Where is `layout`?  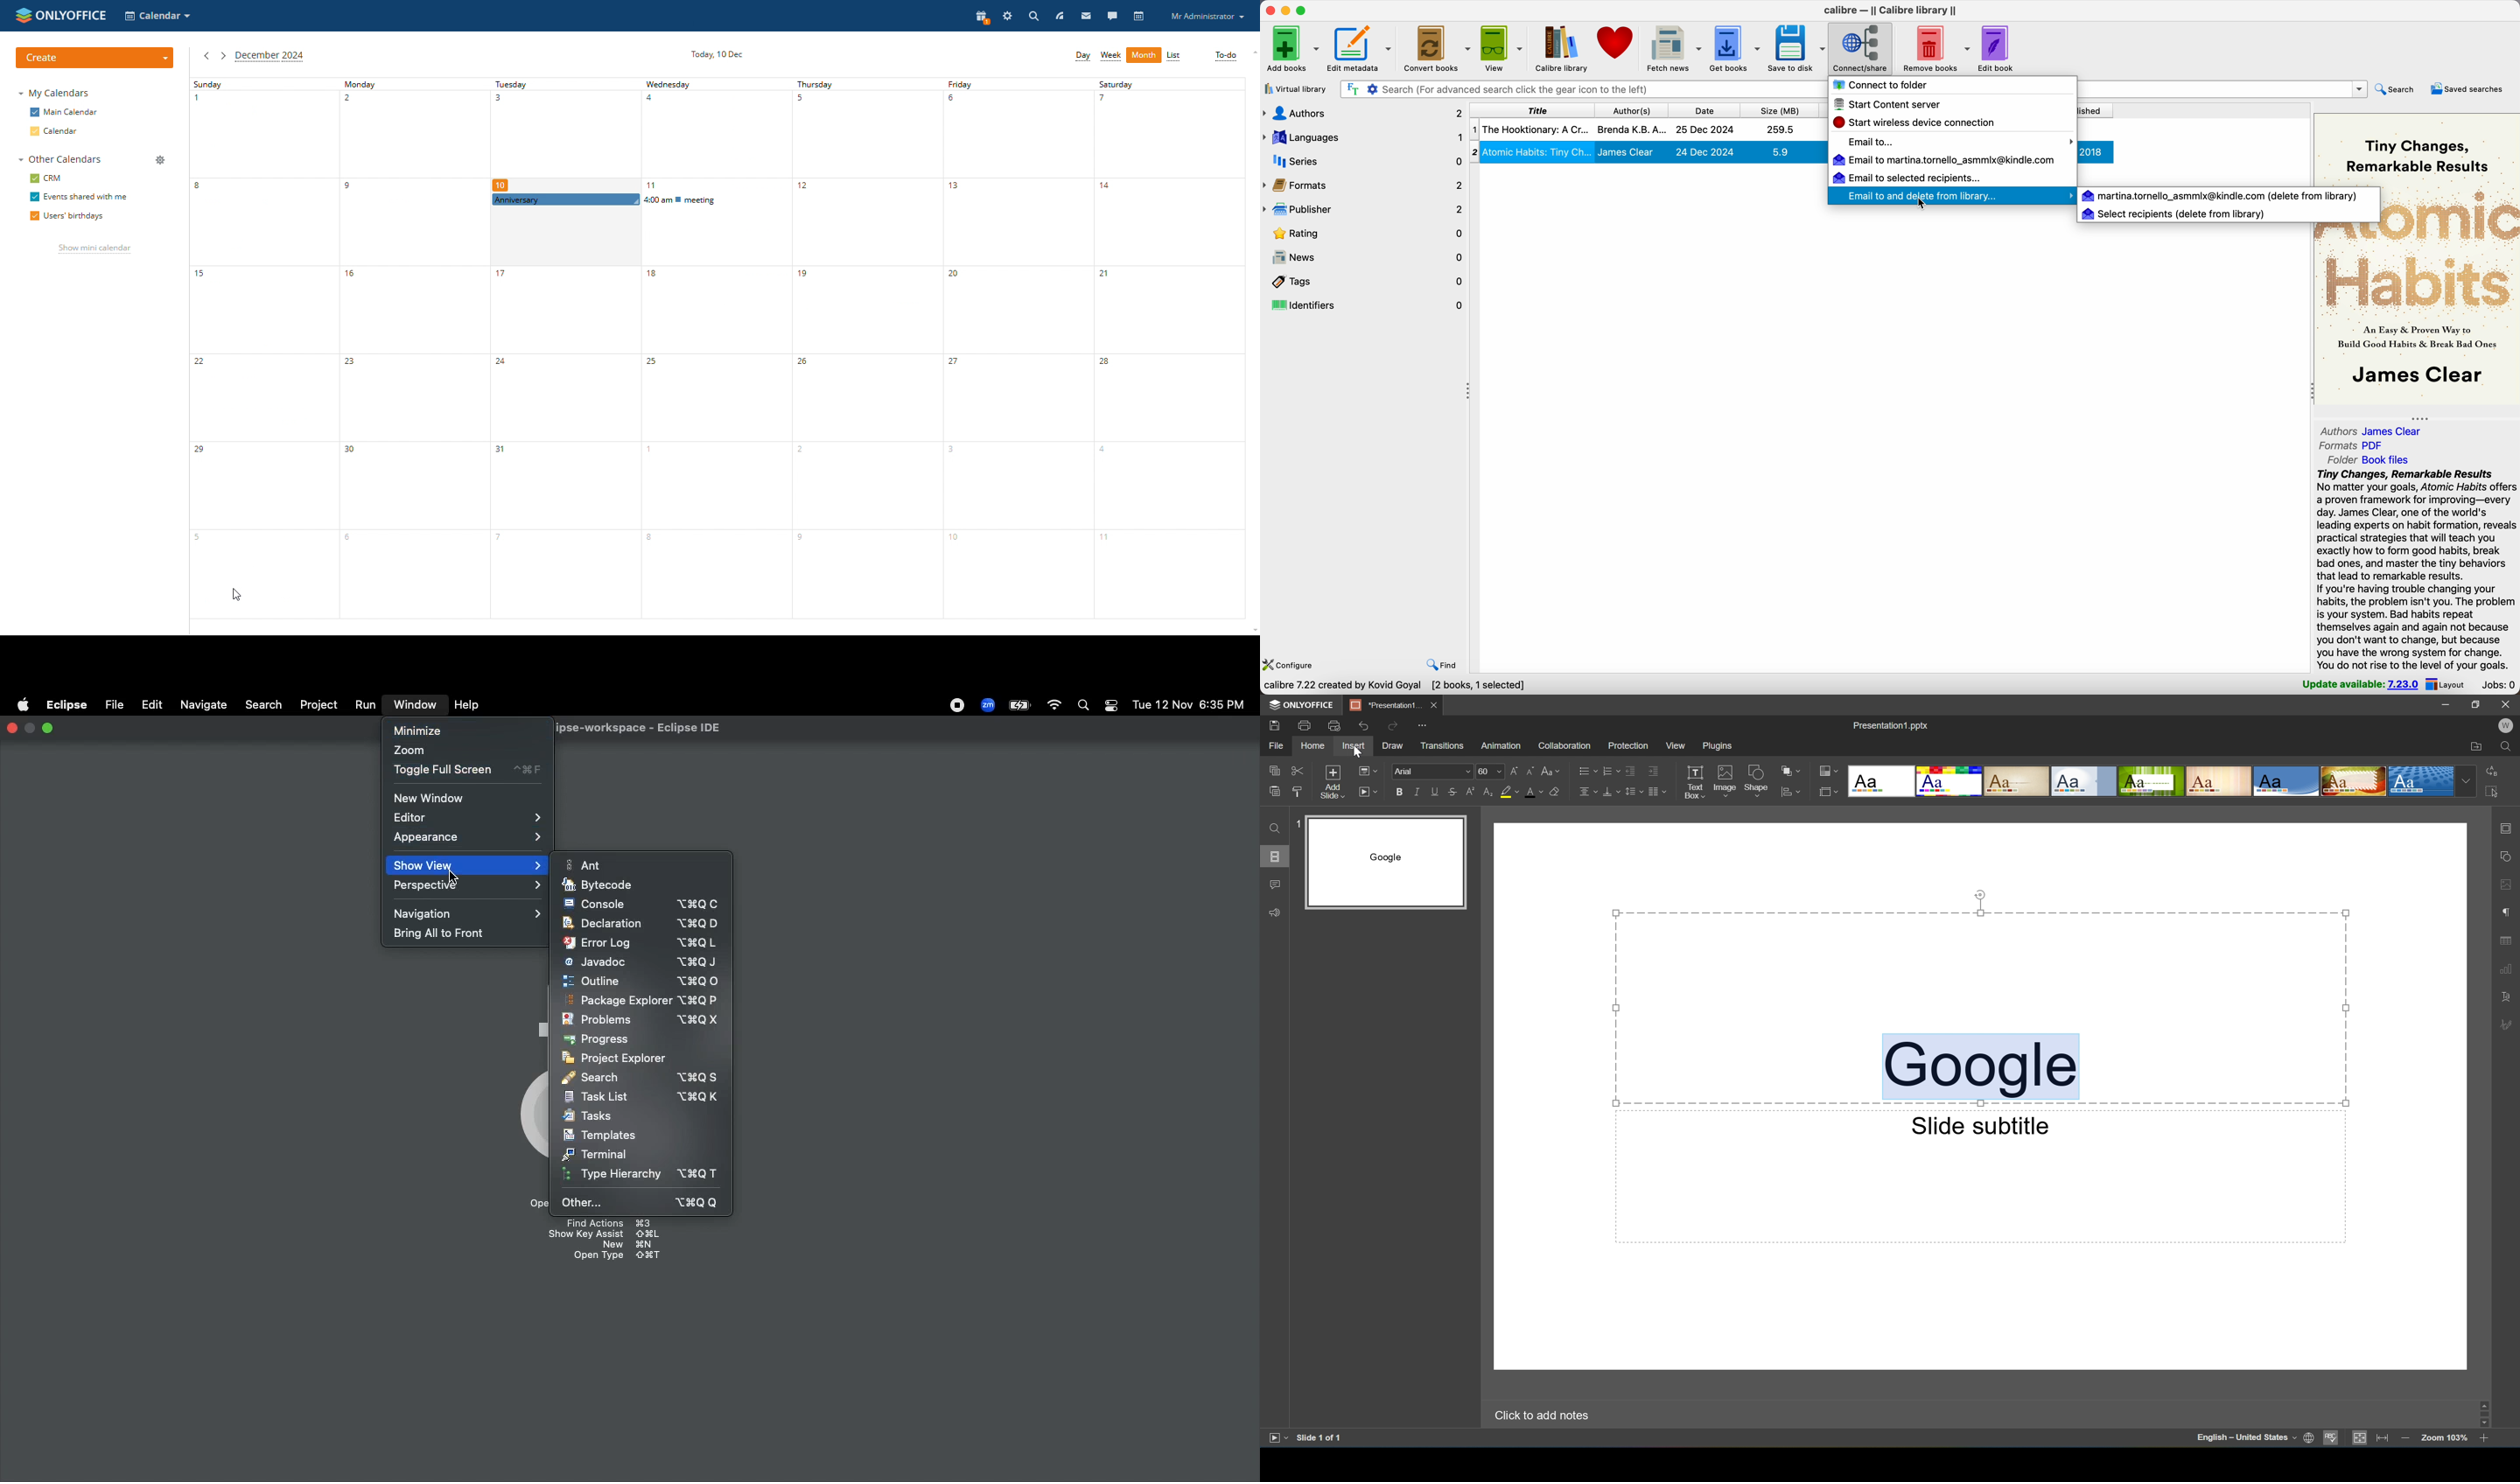 layout is located at coordinates (2448, 685).